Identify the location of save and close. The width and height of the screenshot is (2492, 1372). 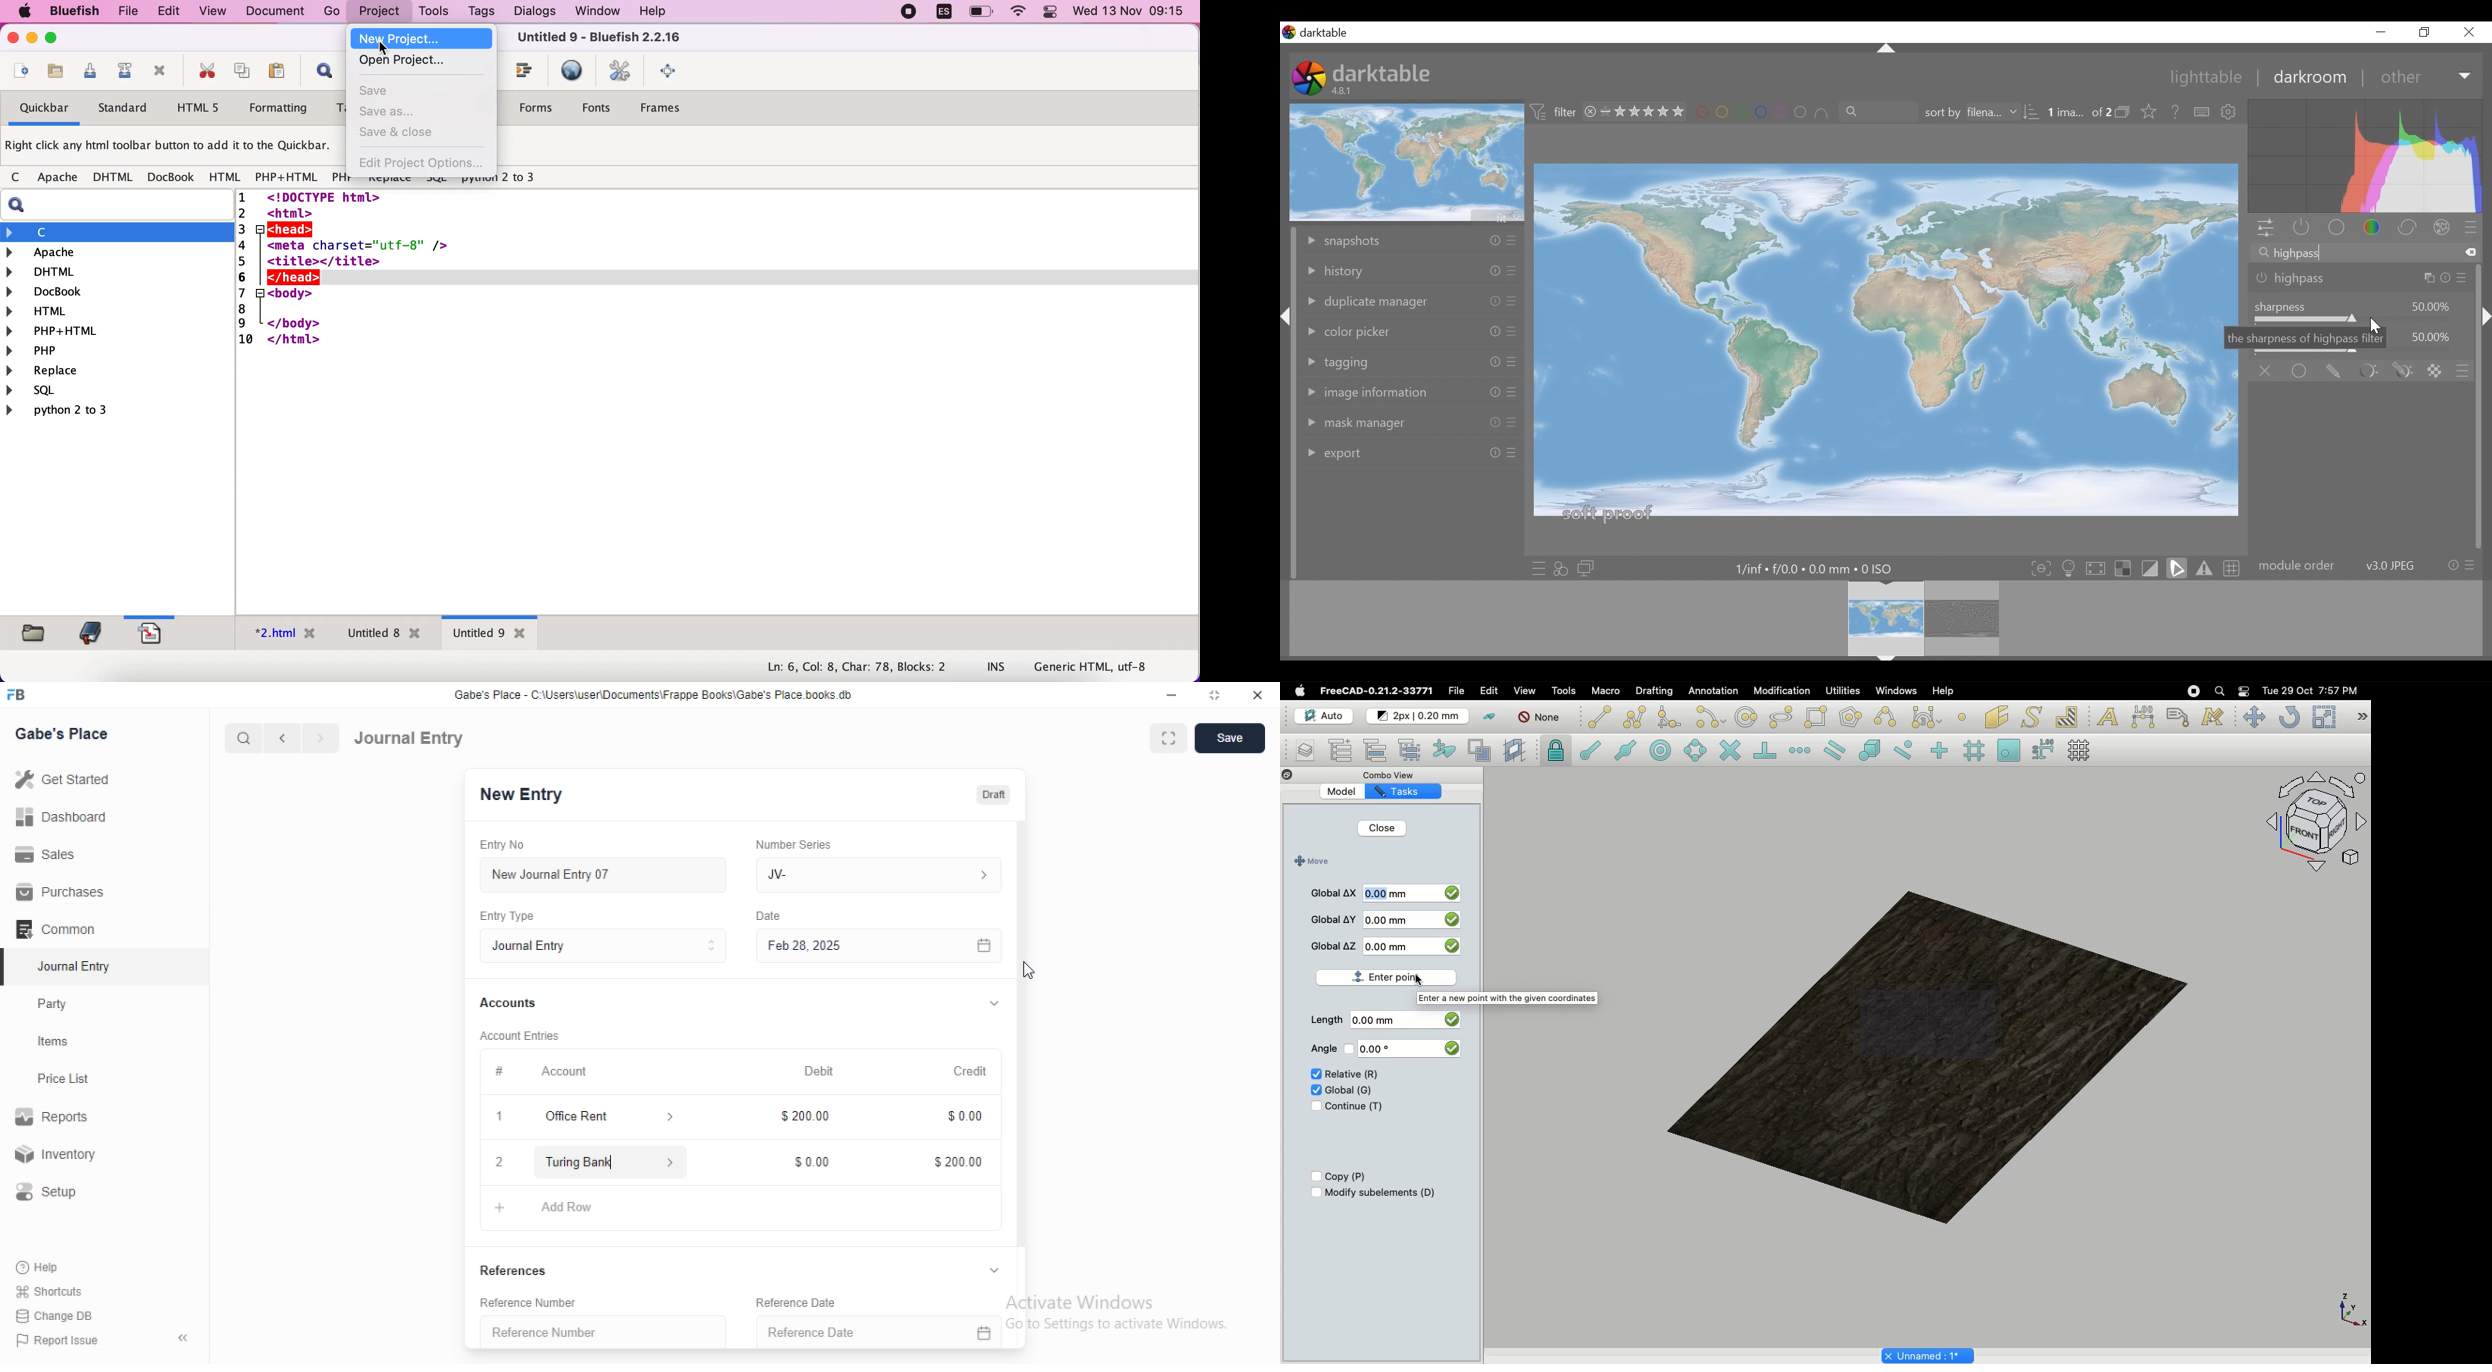
(403, 135).